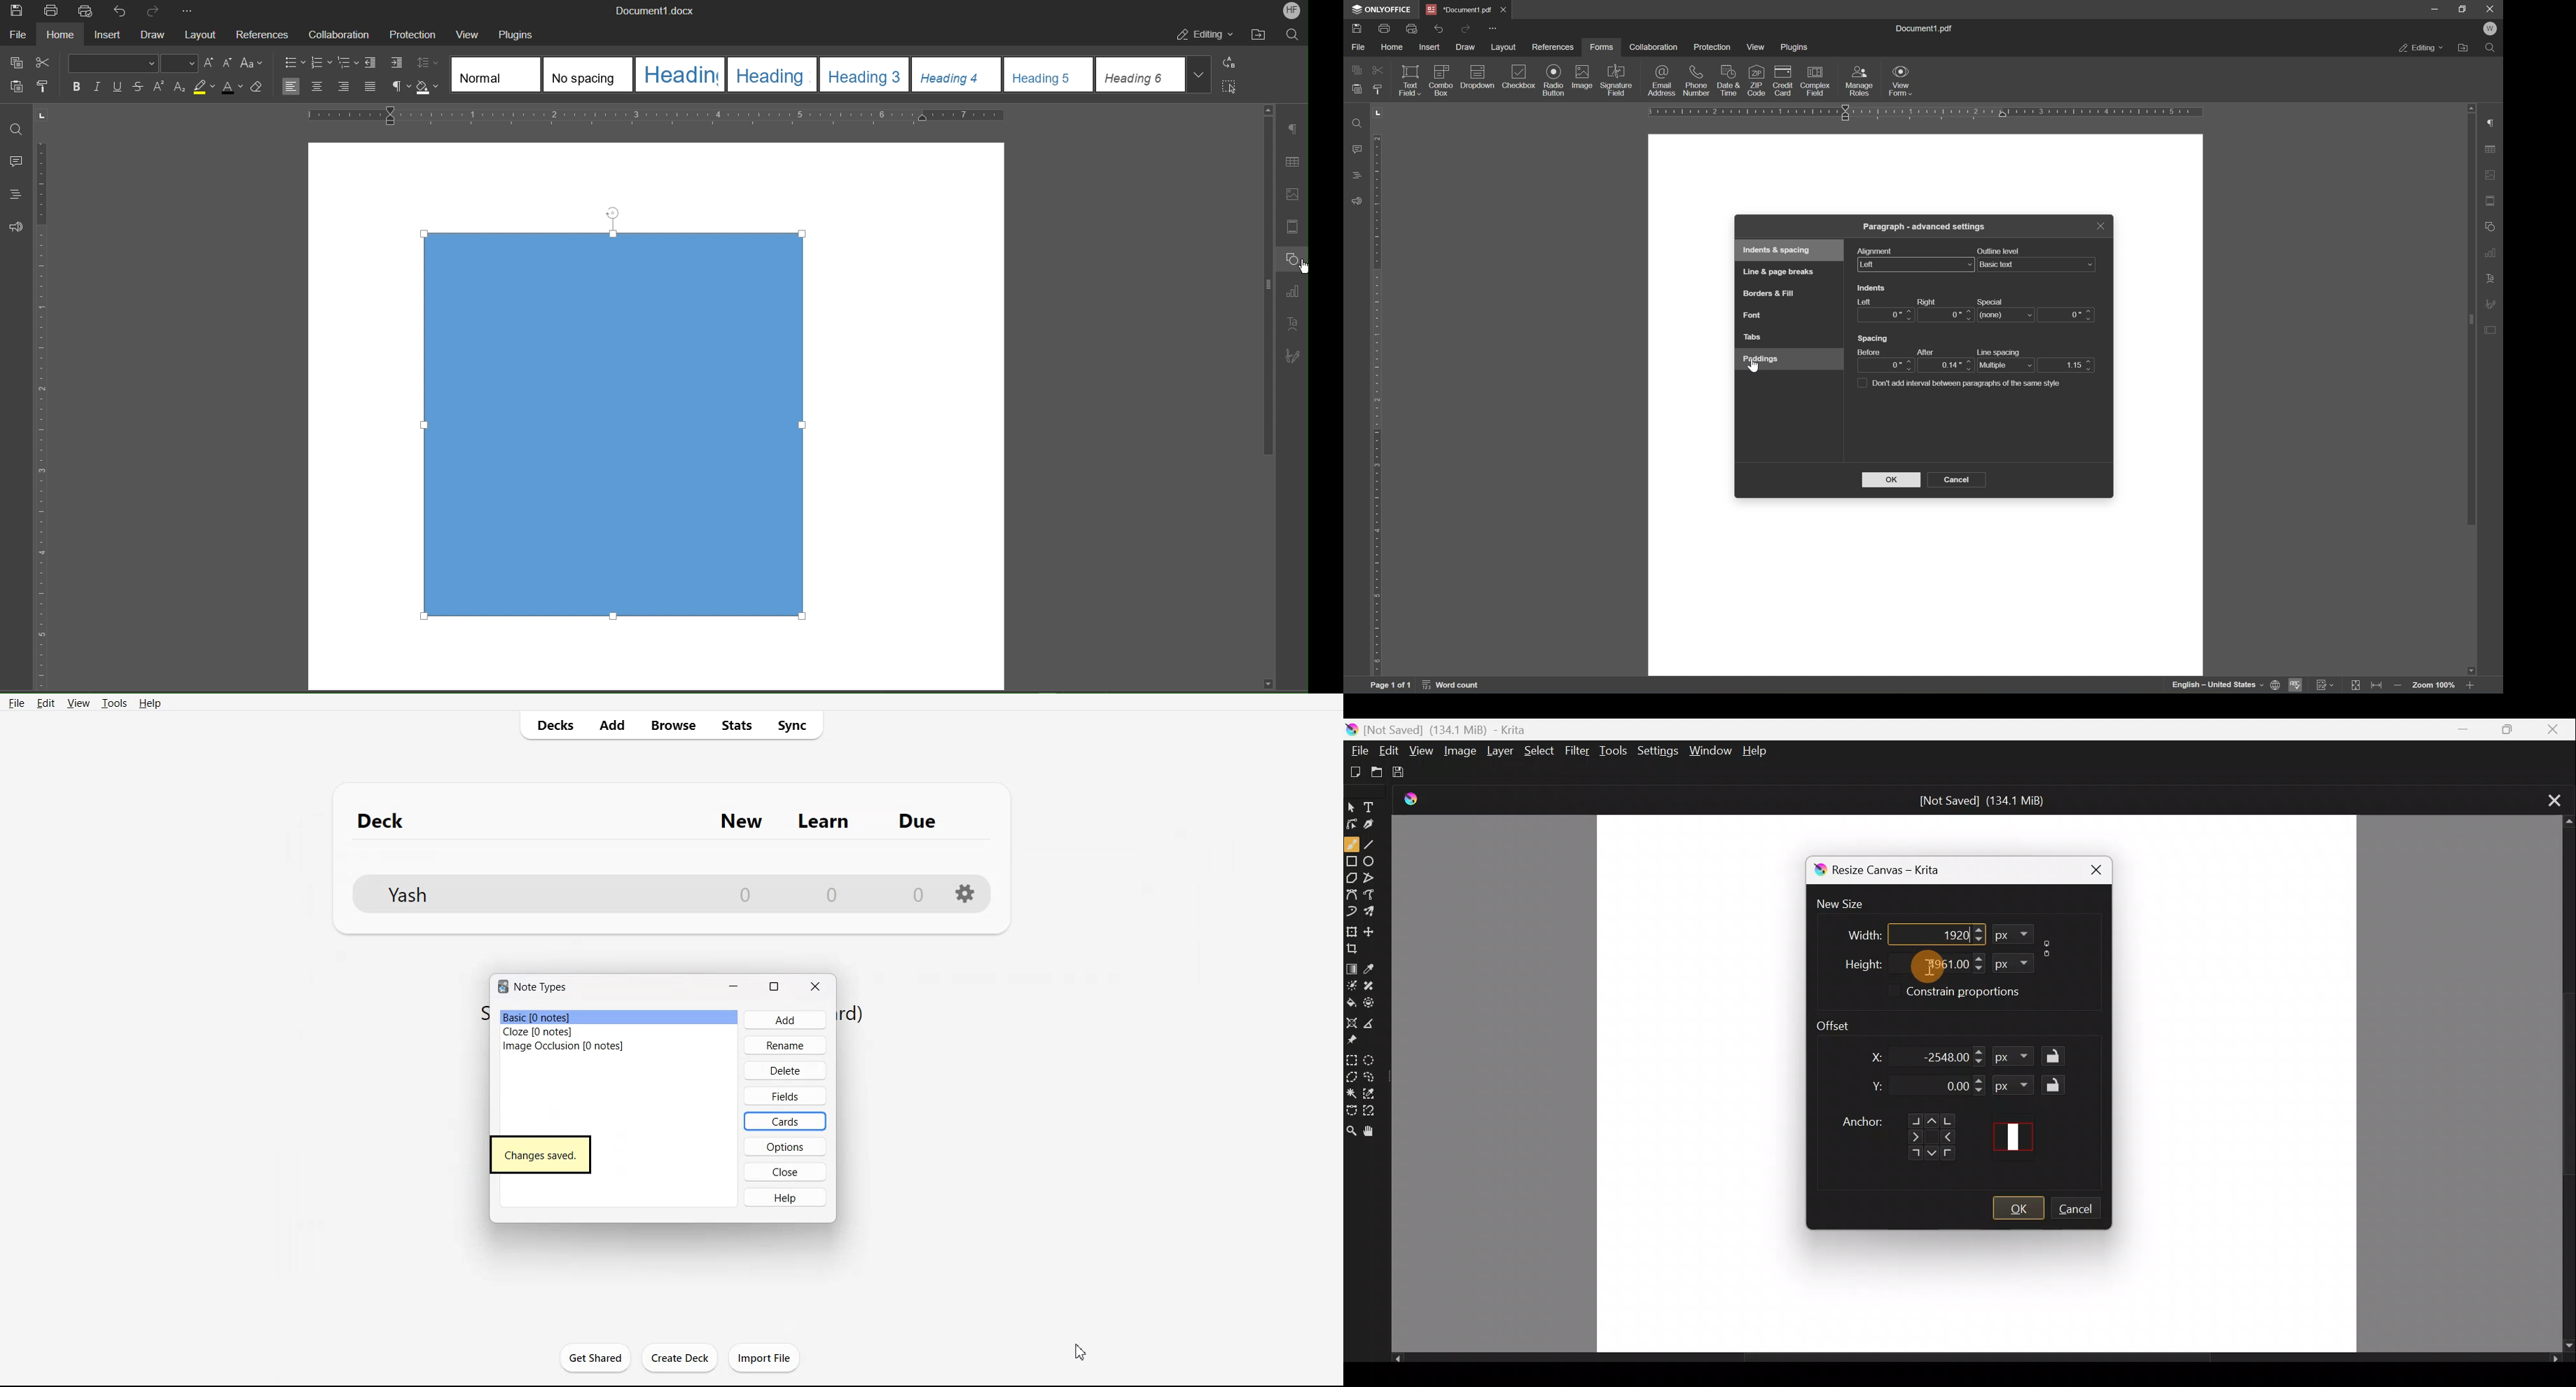 The width and height of the screenshot is (2576, 1400). What do you see at coordinates (46, 63) in the screenshot?
I see `Cut` at bounding box center [46, 63].